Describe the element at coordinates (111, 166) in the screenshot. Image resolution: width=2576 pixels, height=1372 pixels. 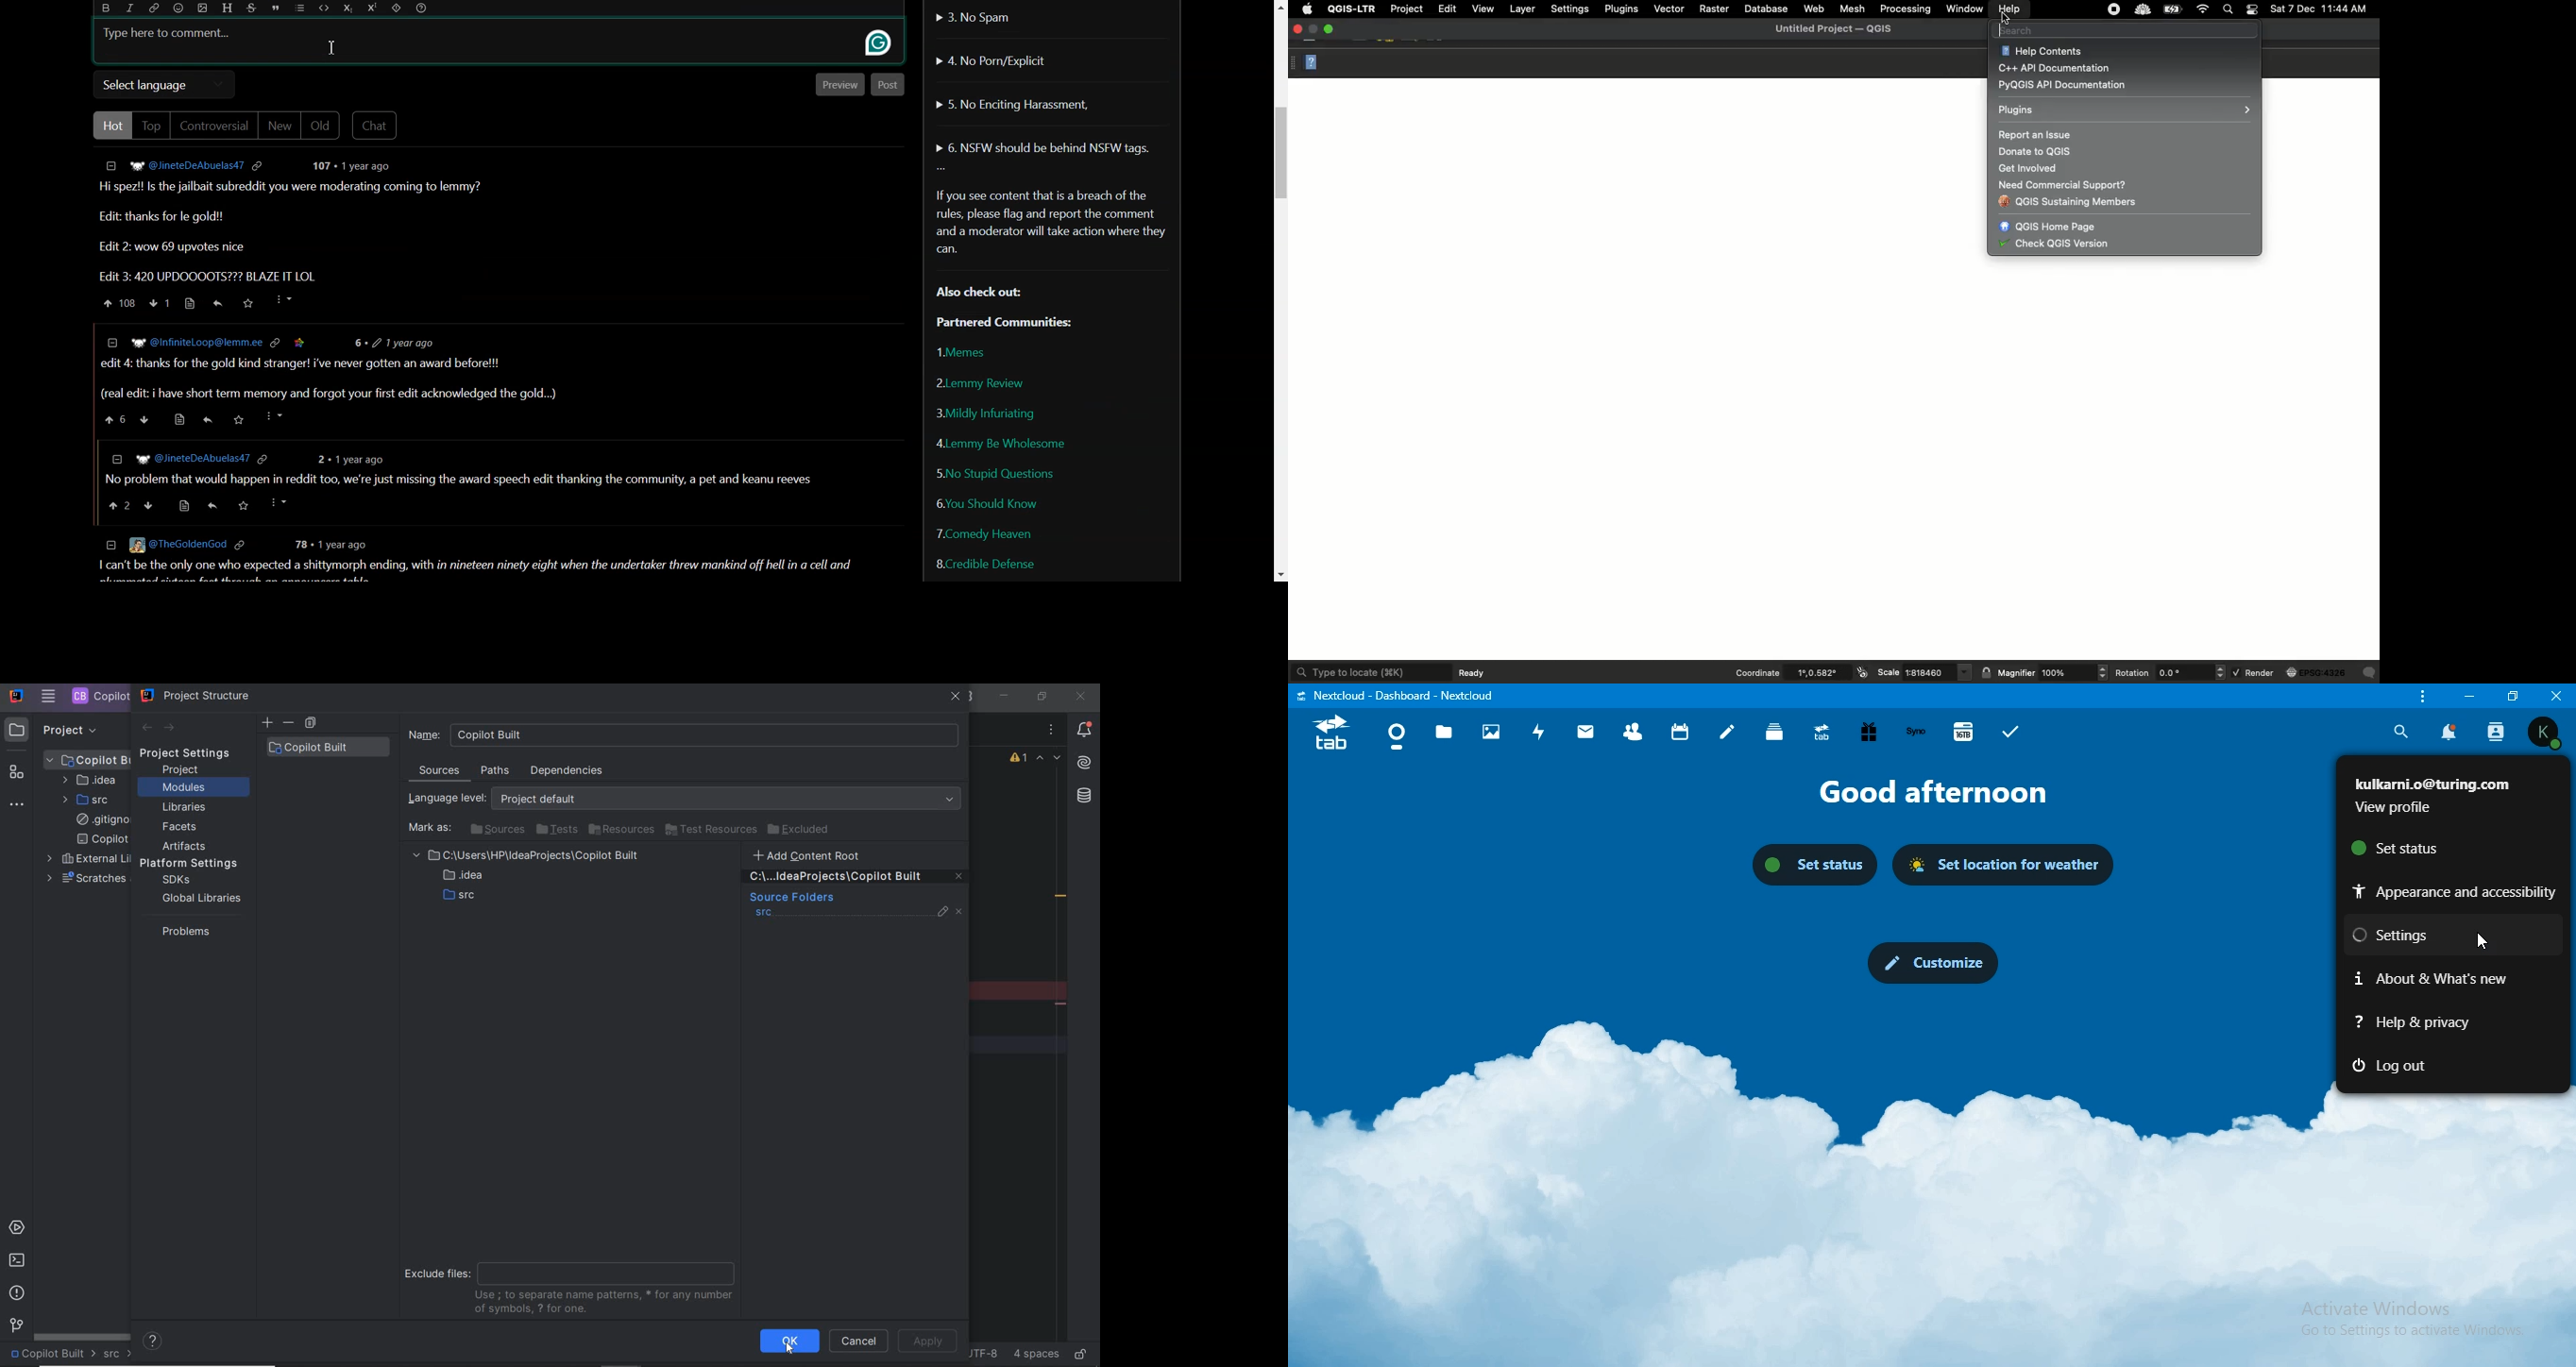
I see `Collapse` at that location.